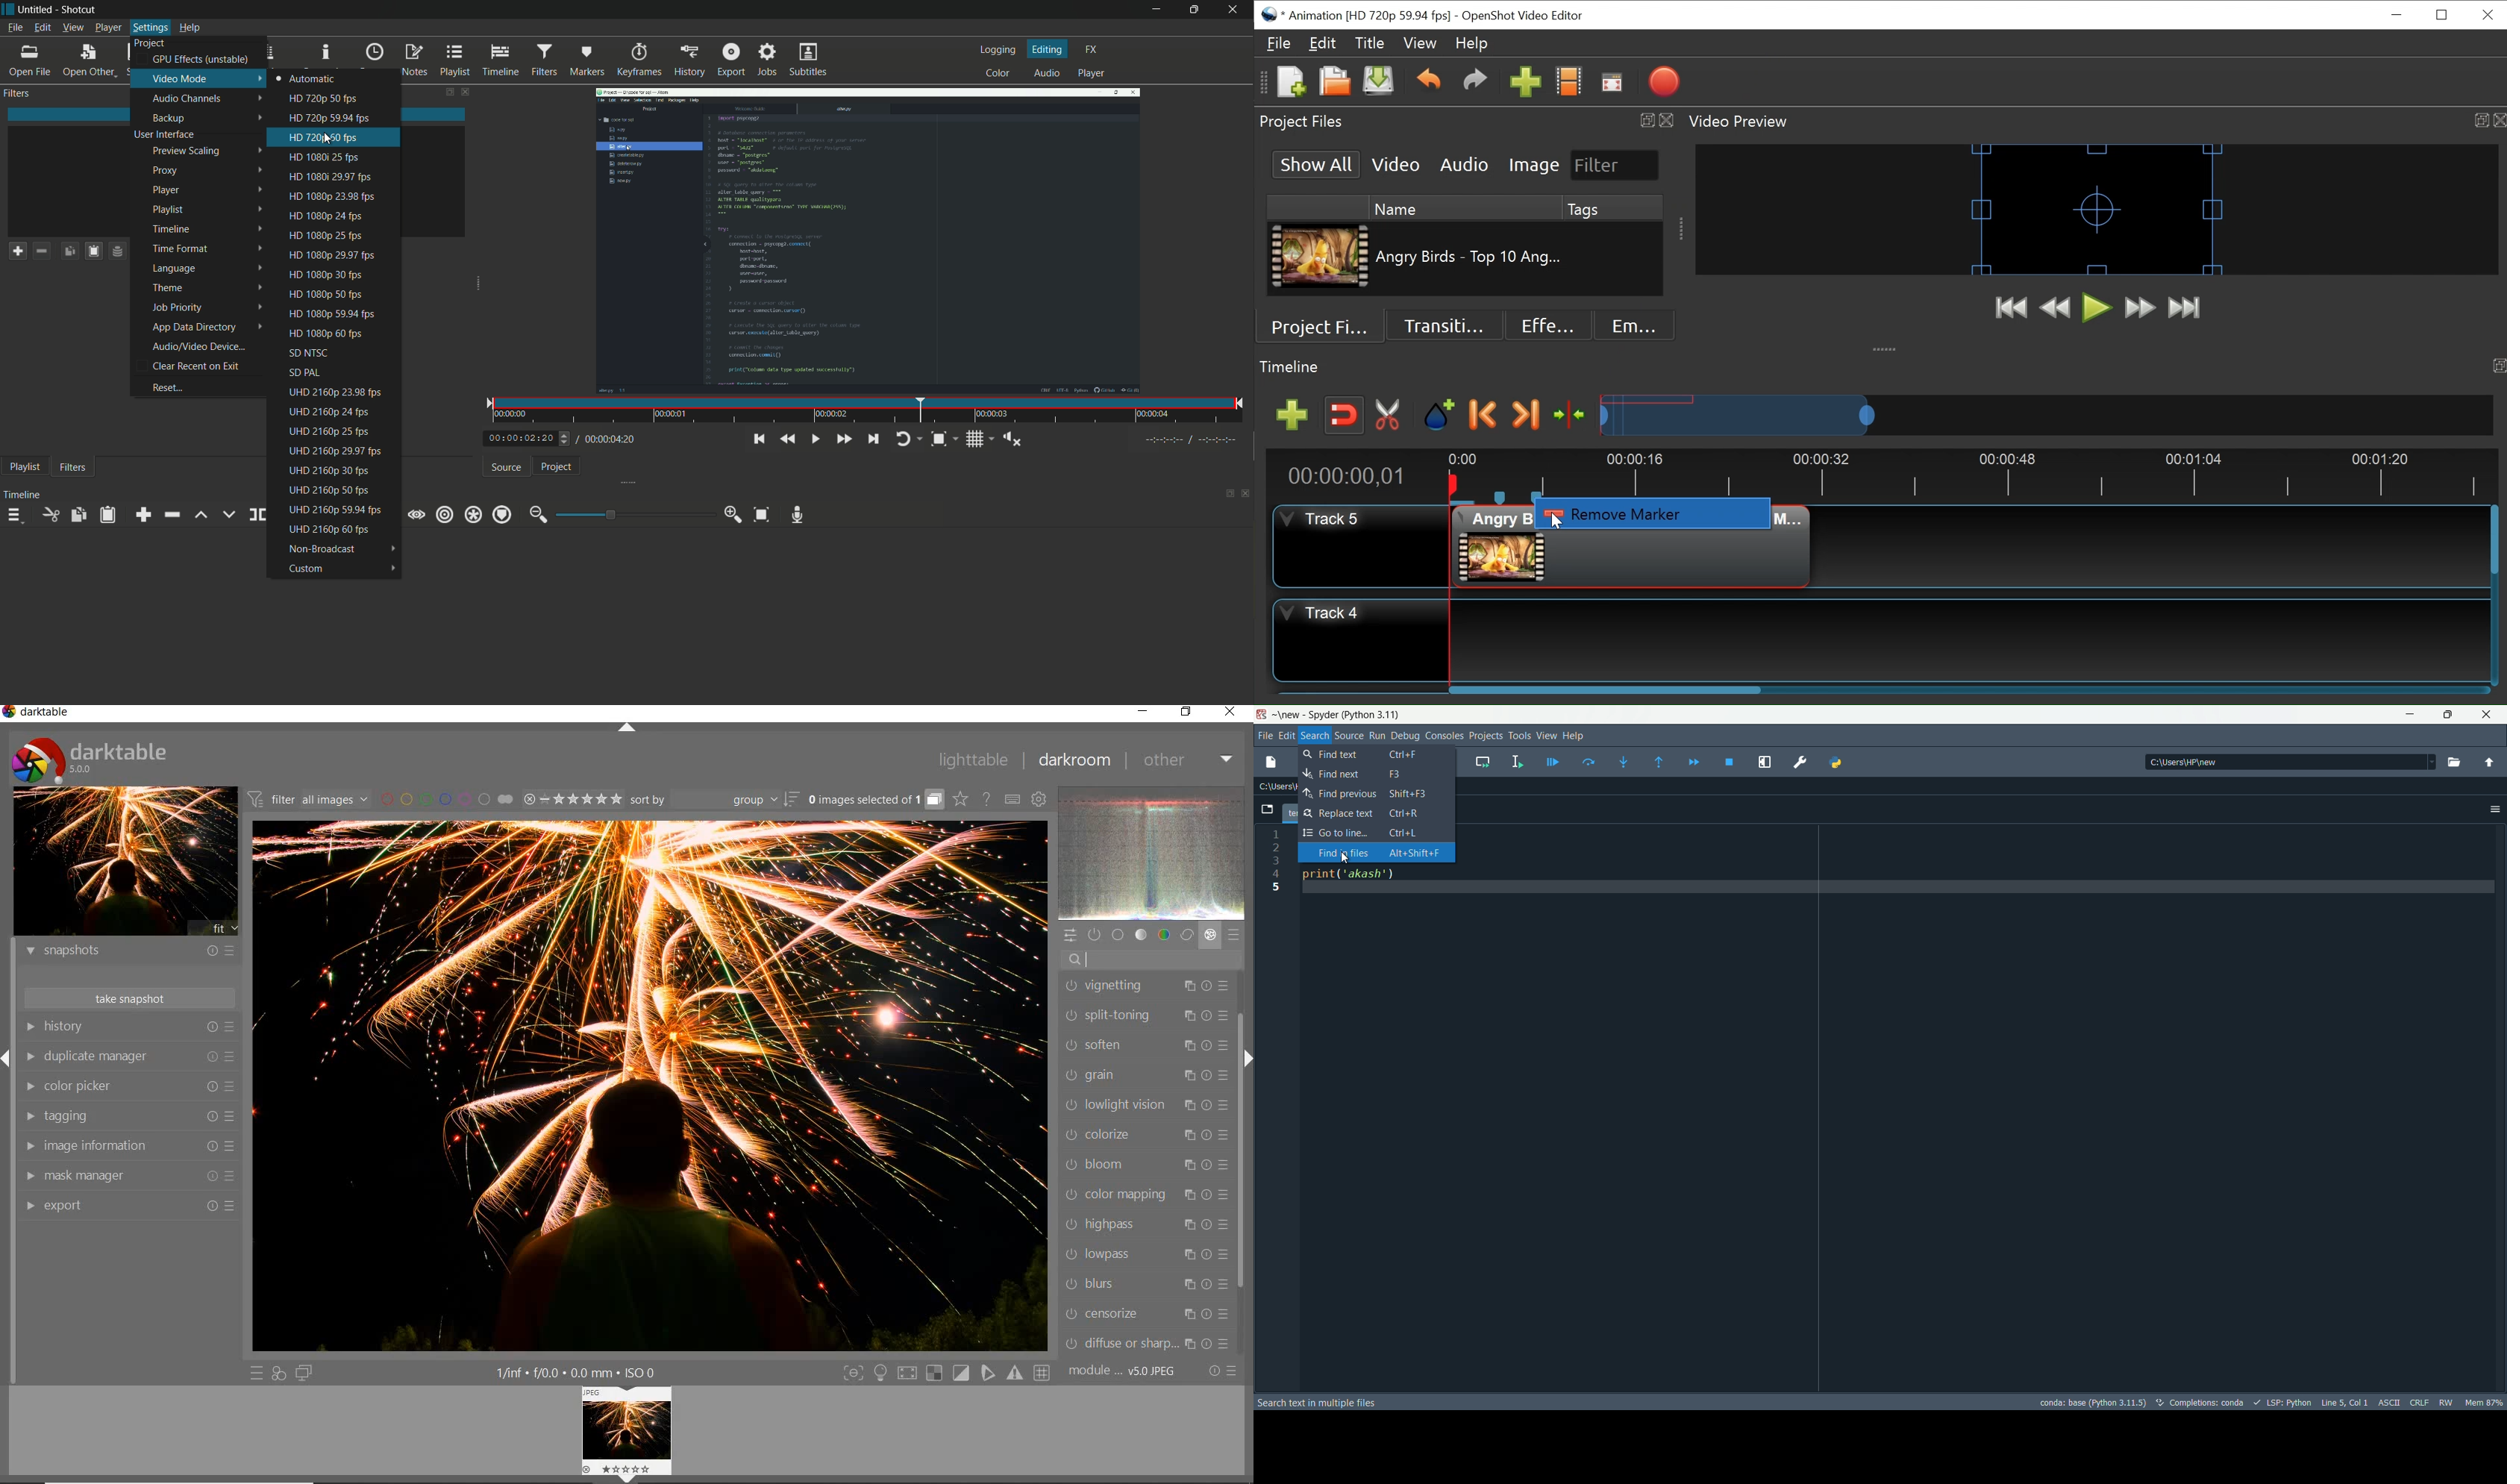 The width and height of the screenshot is (2520, 1484). I want to click on sort, so click(713, 801).